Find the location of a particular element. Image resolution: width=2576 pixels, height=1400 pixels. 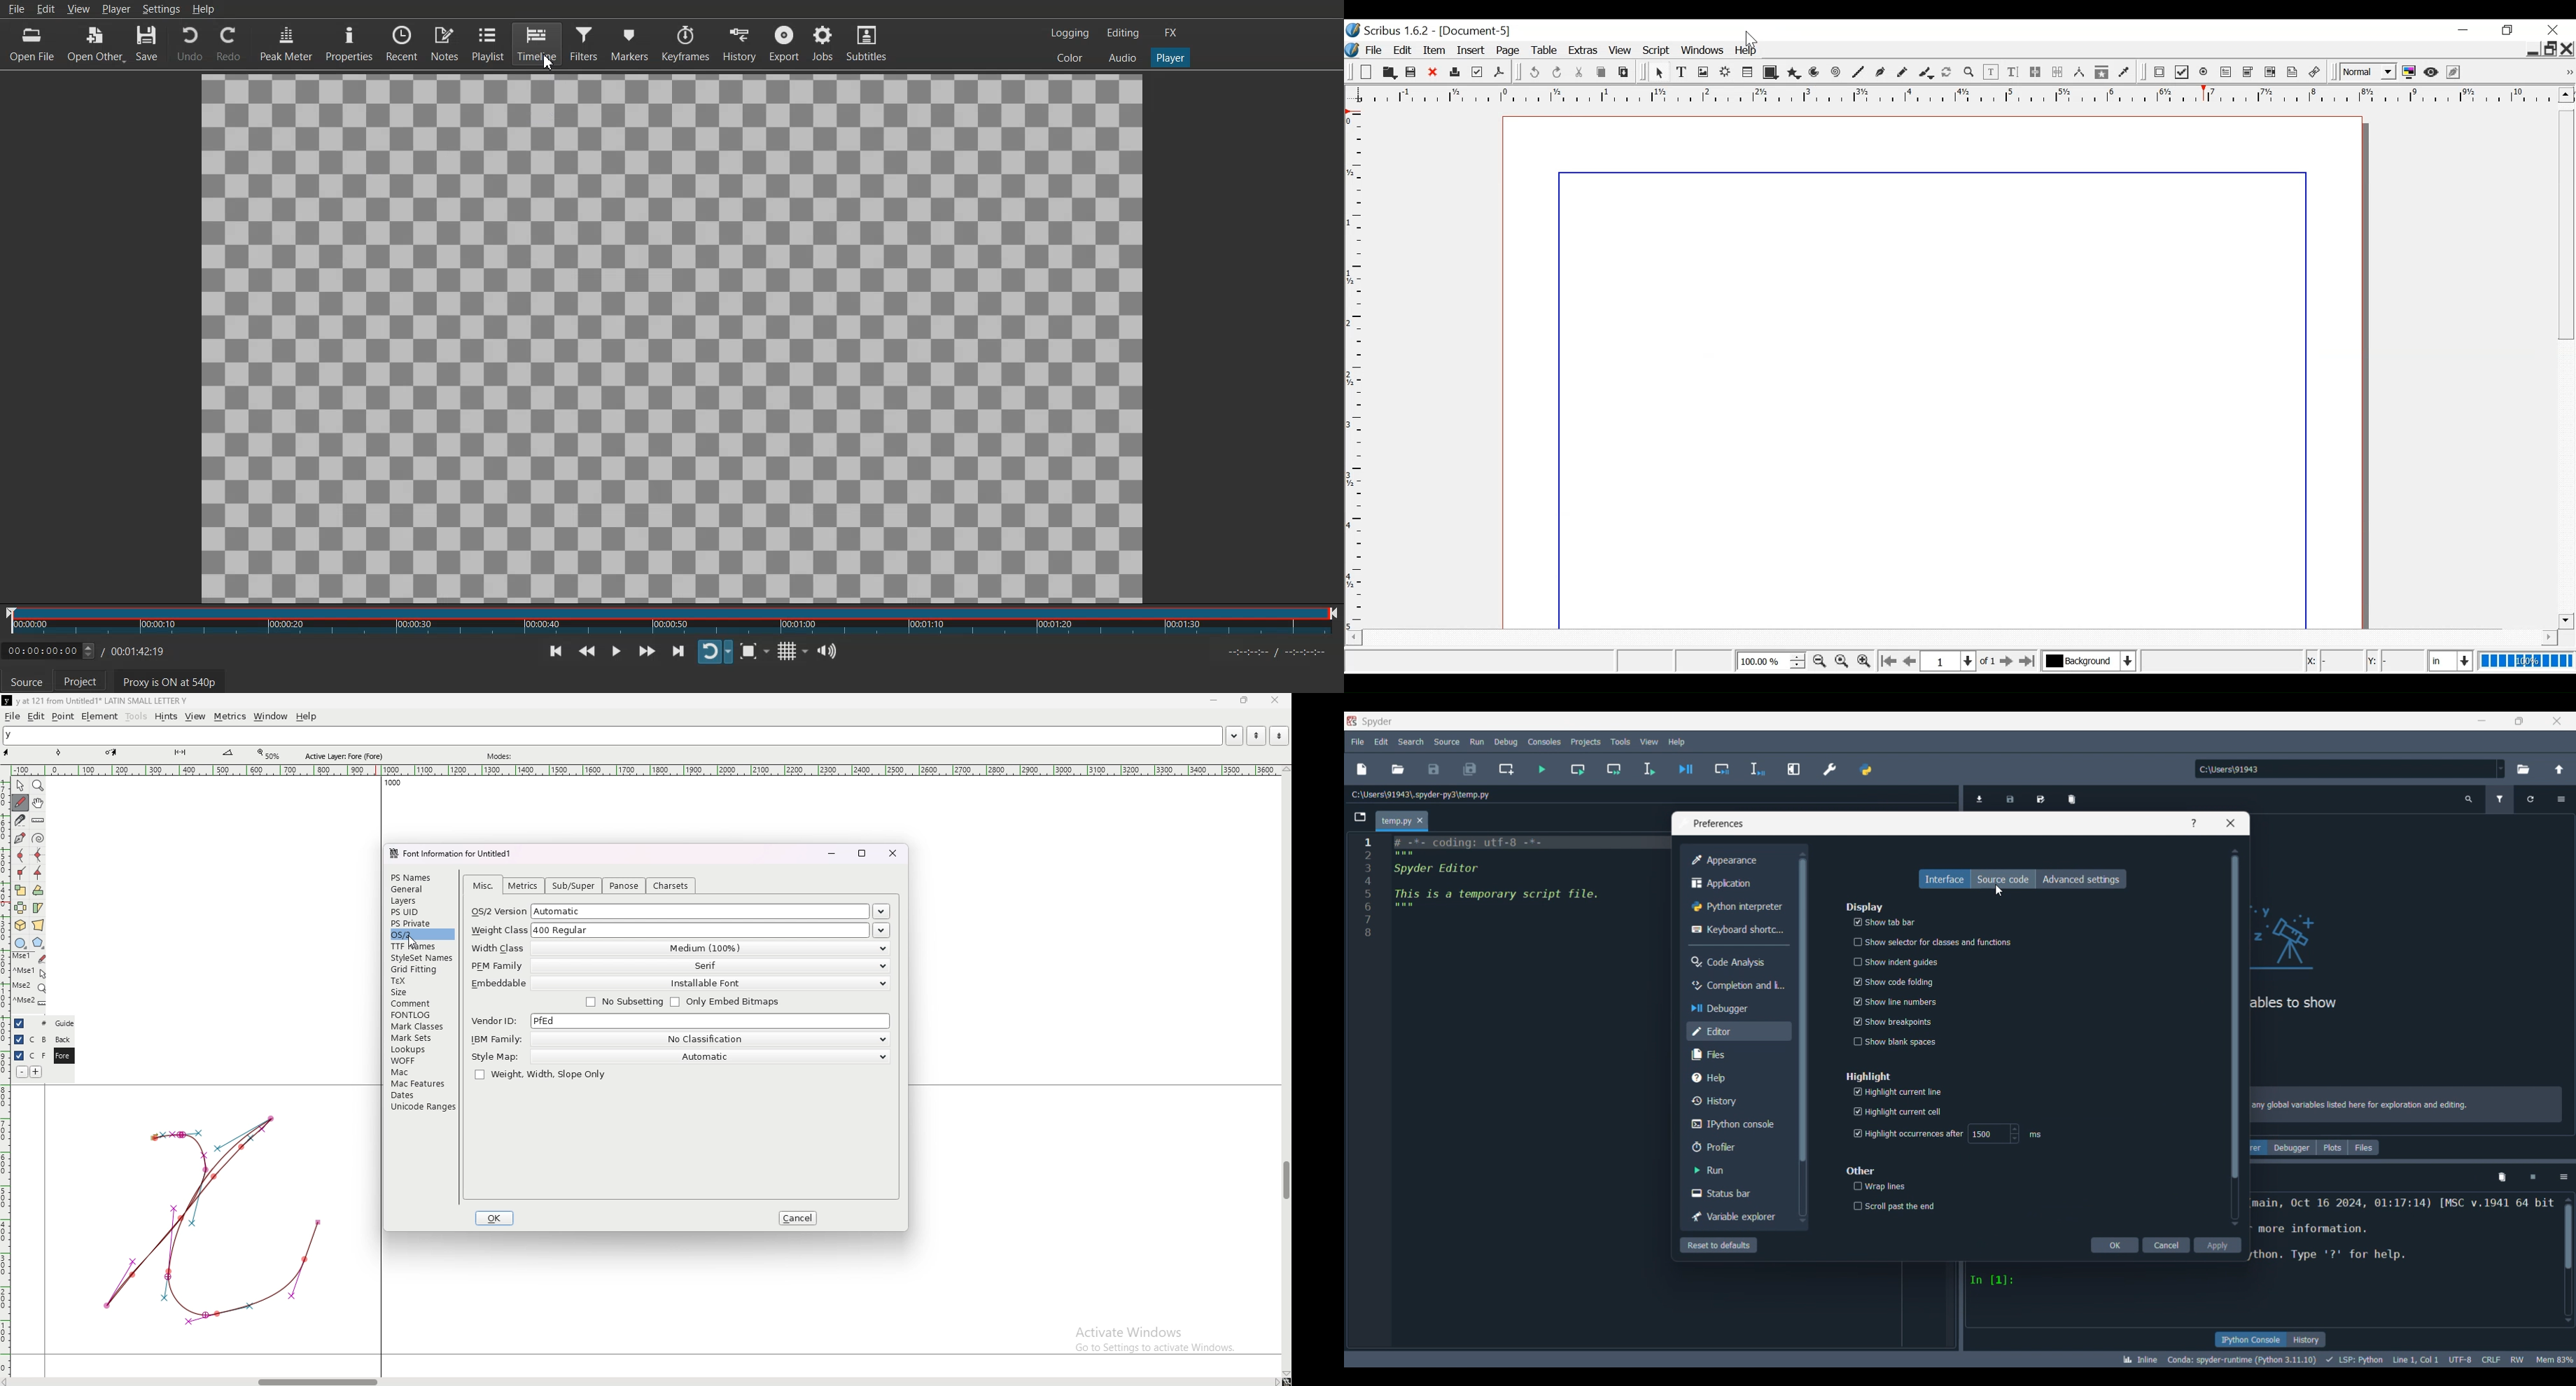

Slider is located at coordinates (672, 620).